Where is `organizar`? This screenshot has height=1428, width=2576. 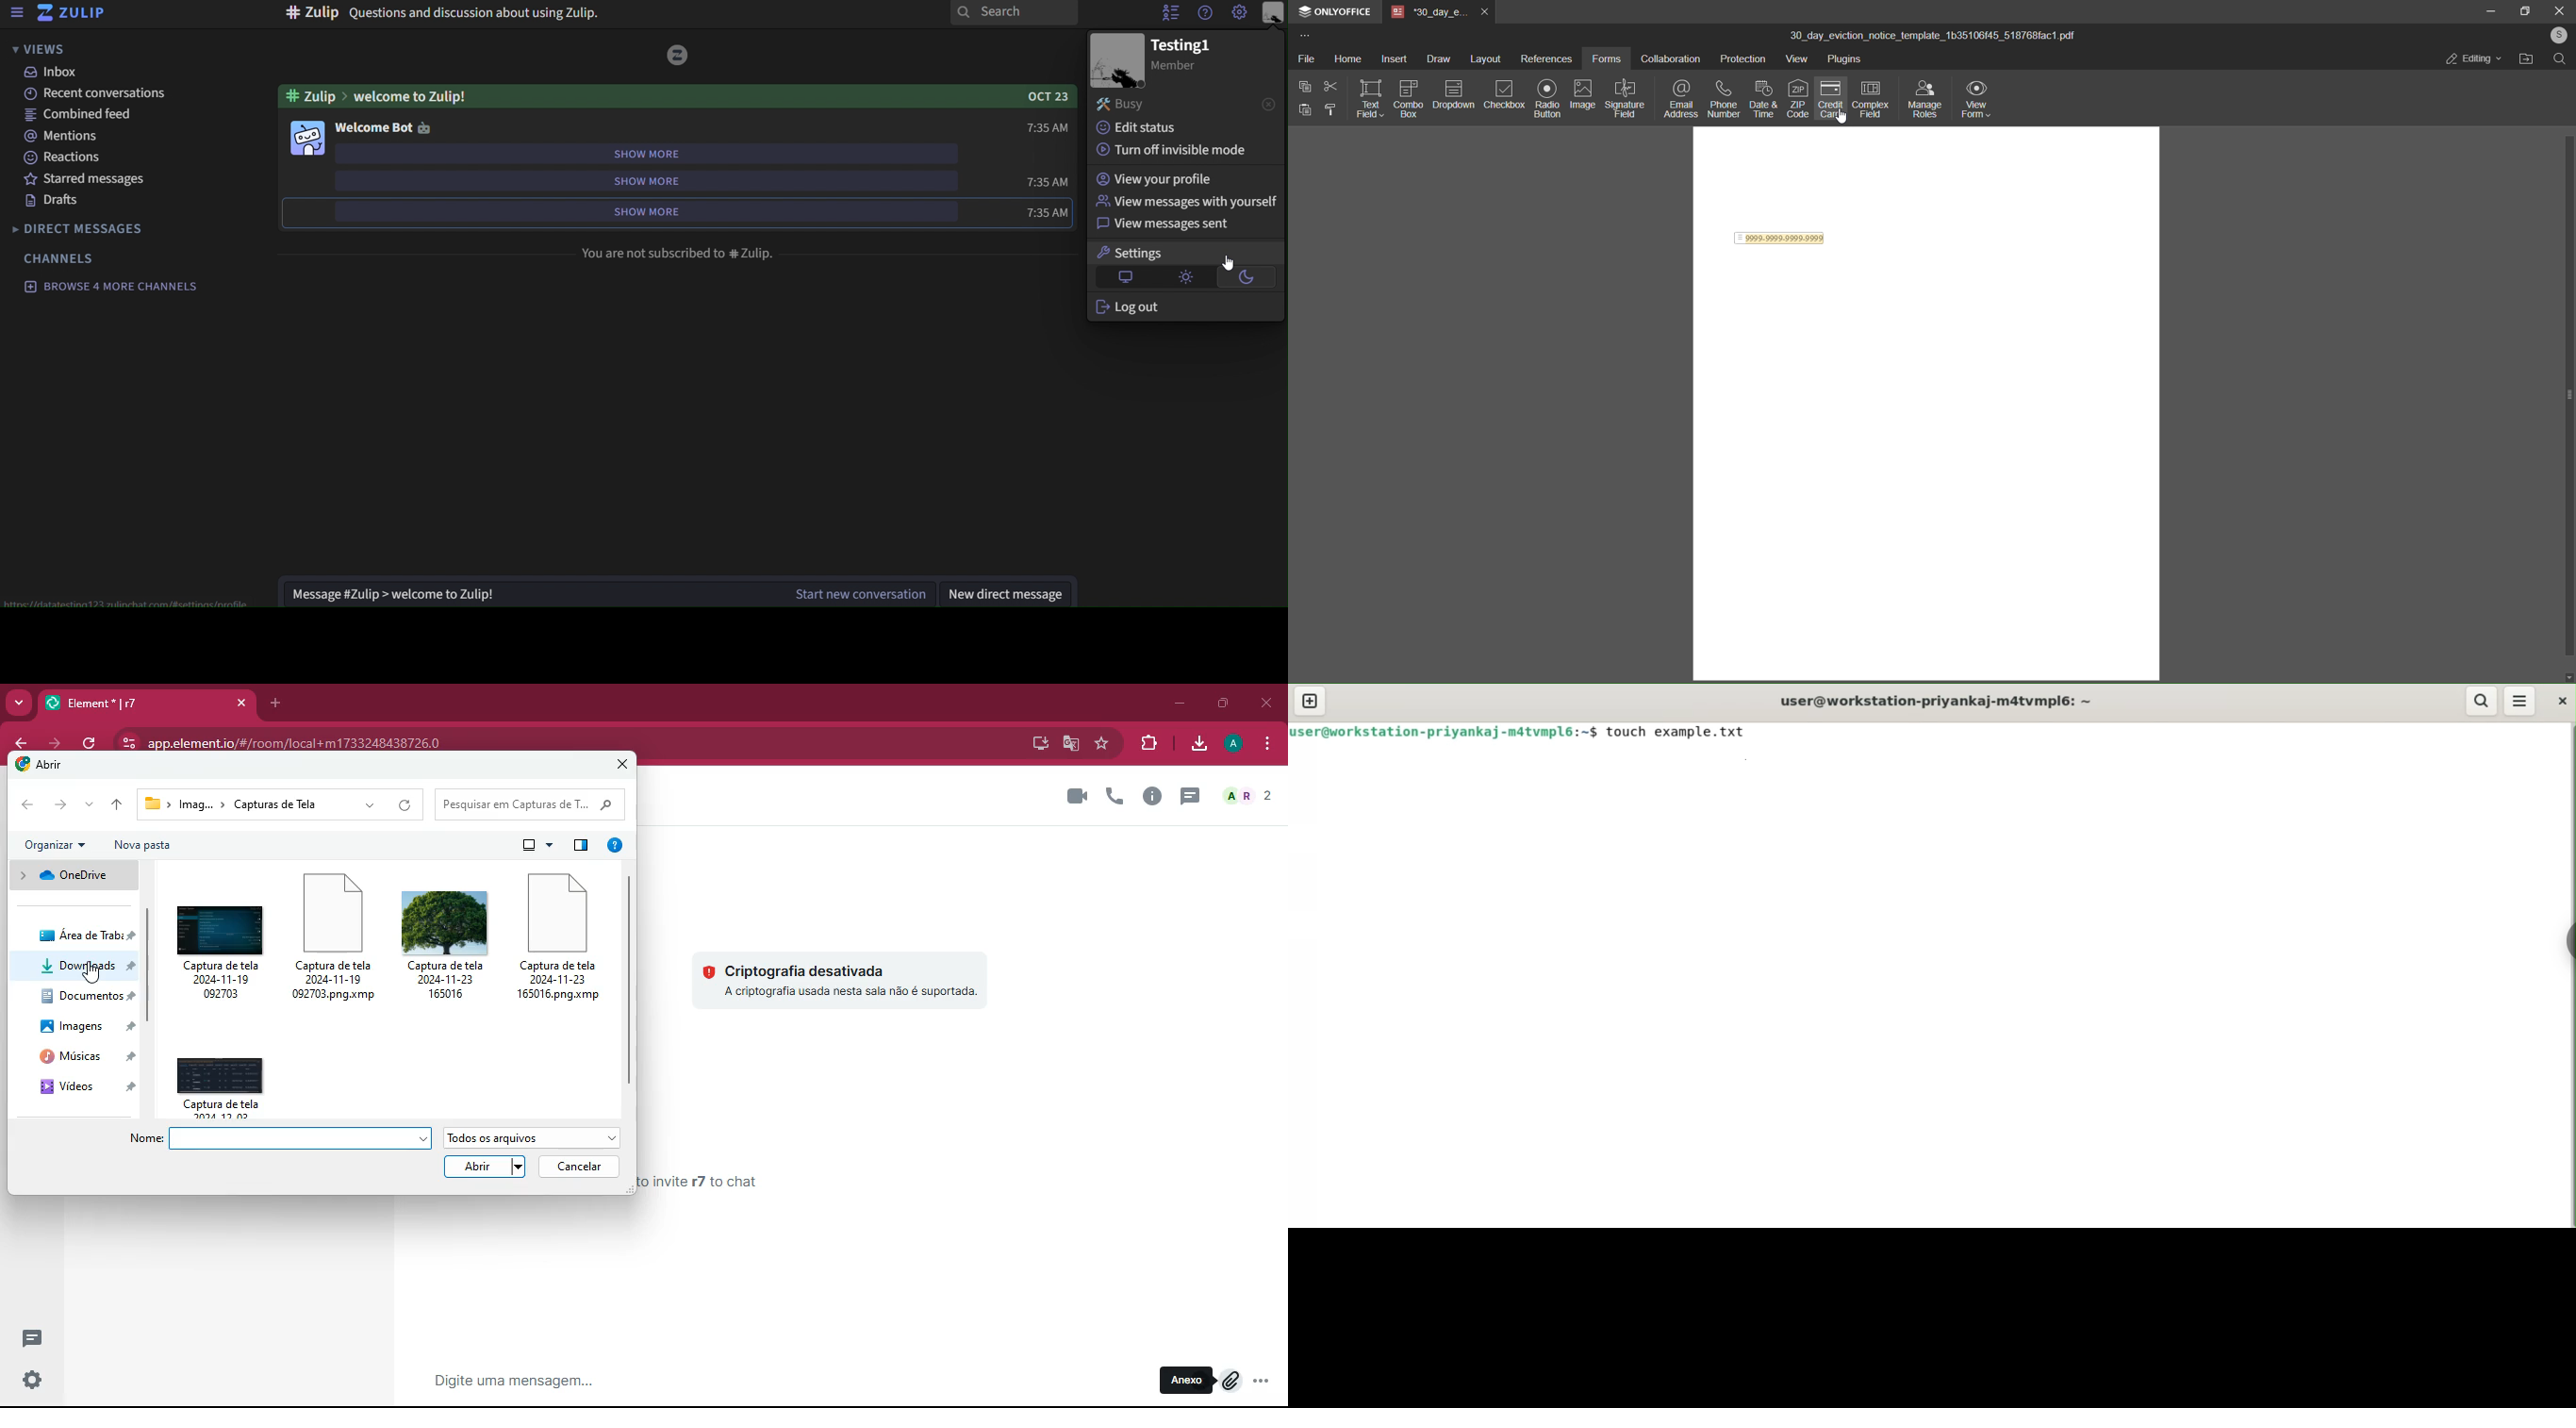 organizar is located at coordinates (57, 847).